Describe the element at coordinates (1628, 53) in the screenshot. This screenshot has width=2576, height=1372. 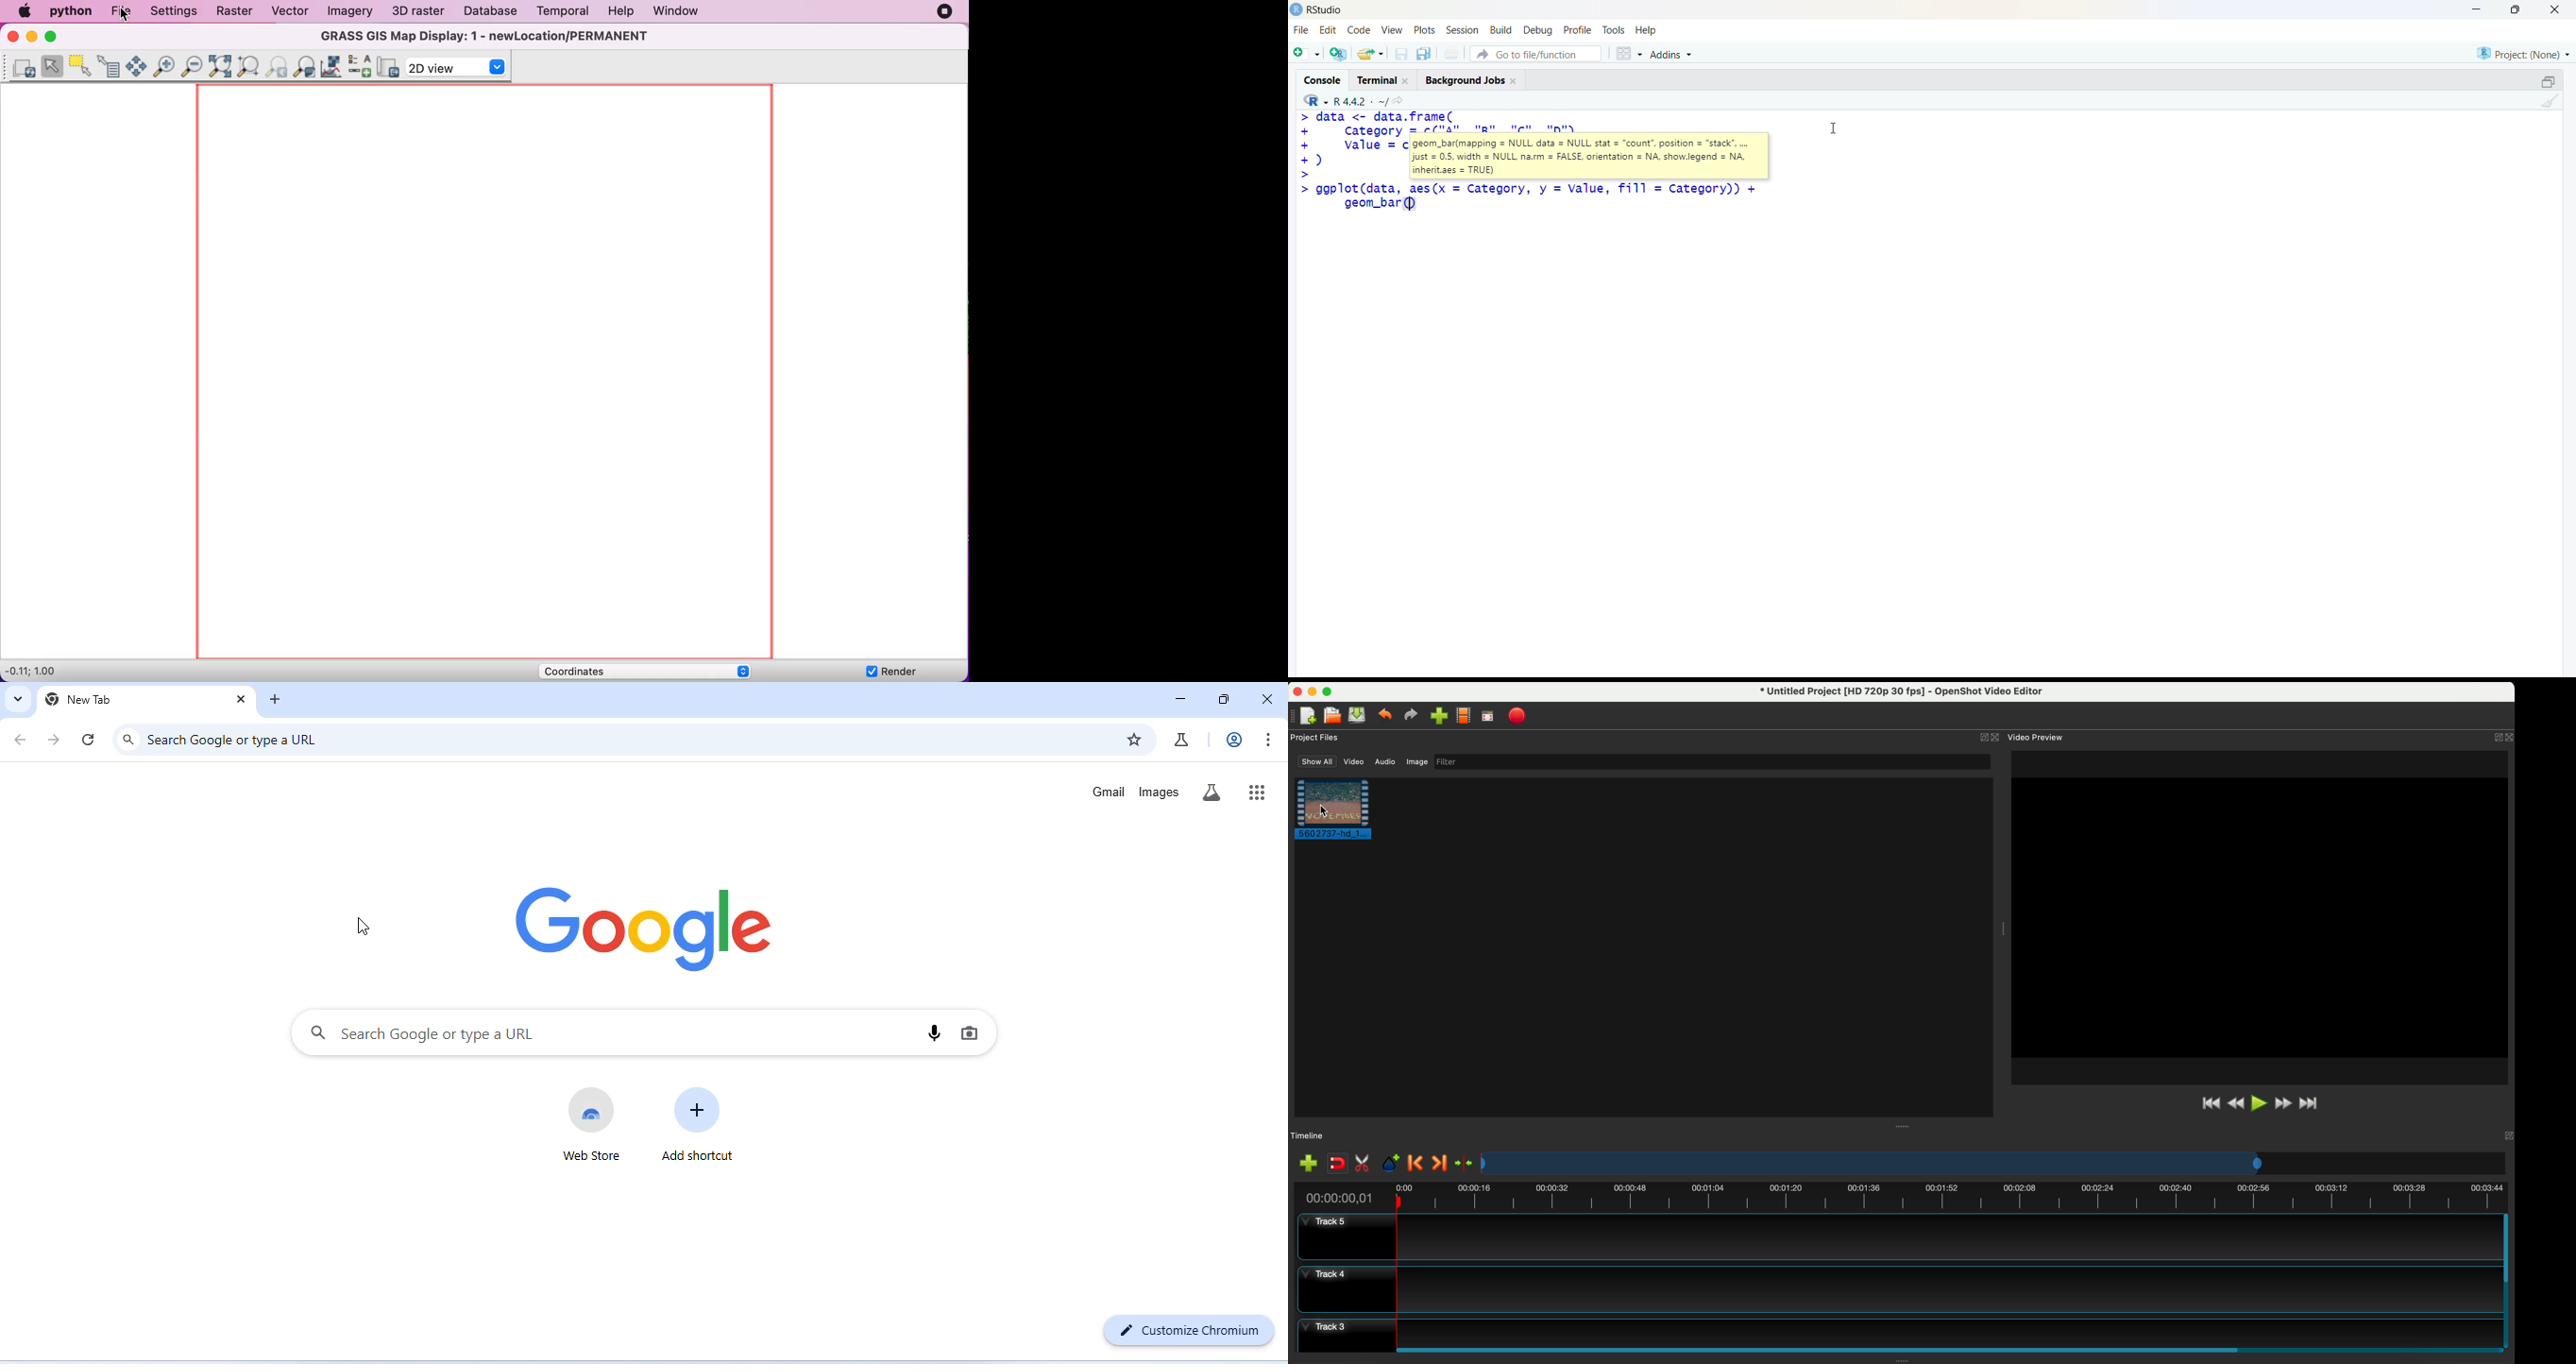
I see `grid view` at that location.